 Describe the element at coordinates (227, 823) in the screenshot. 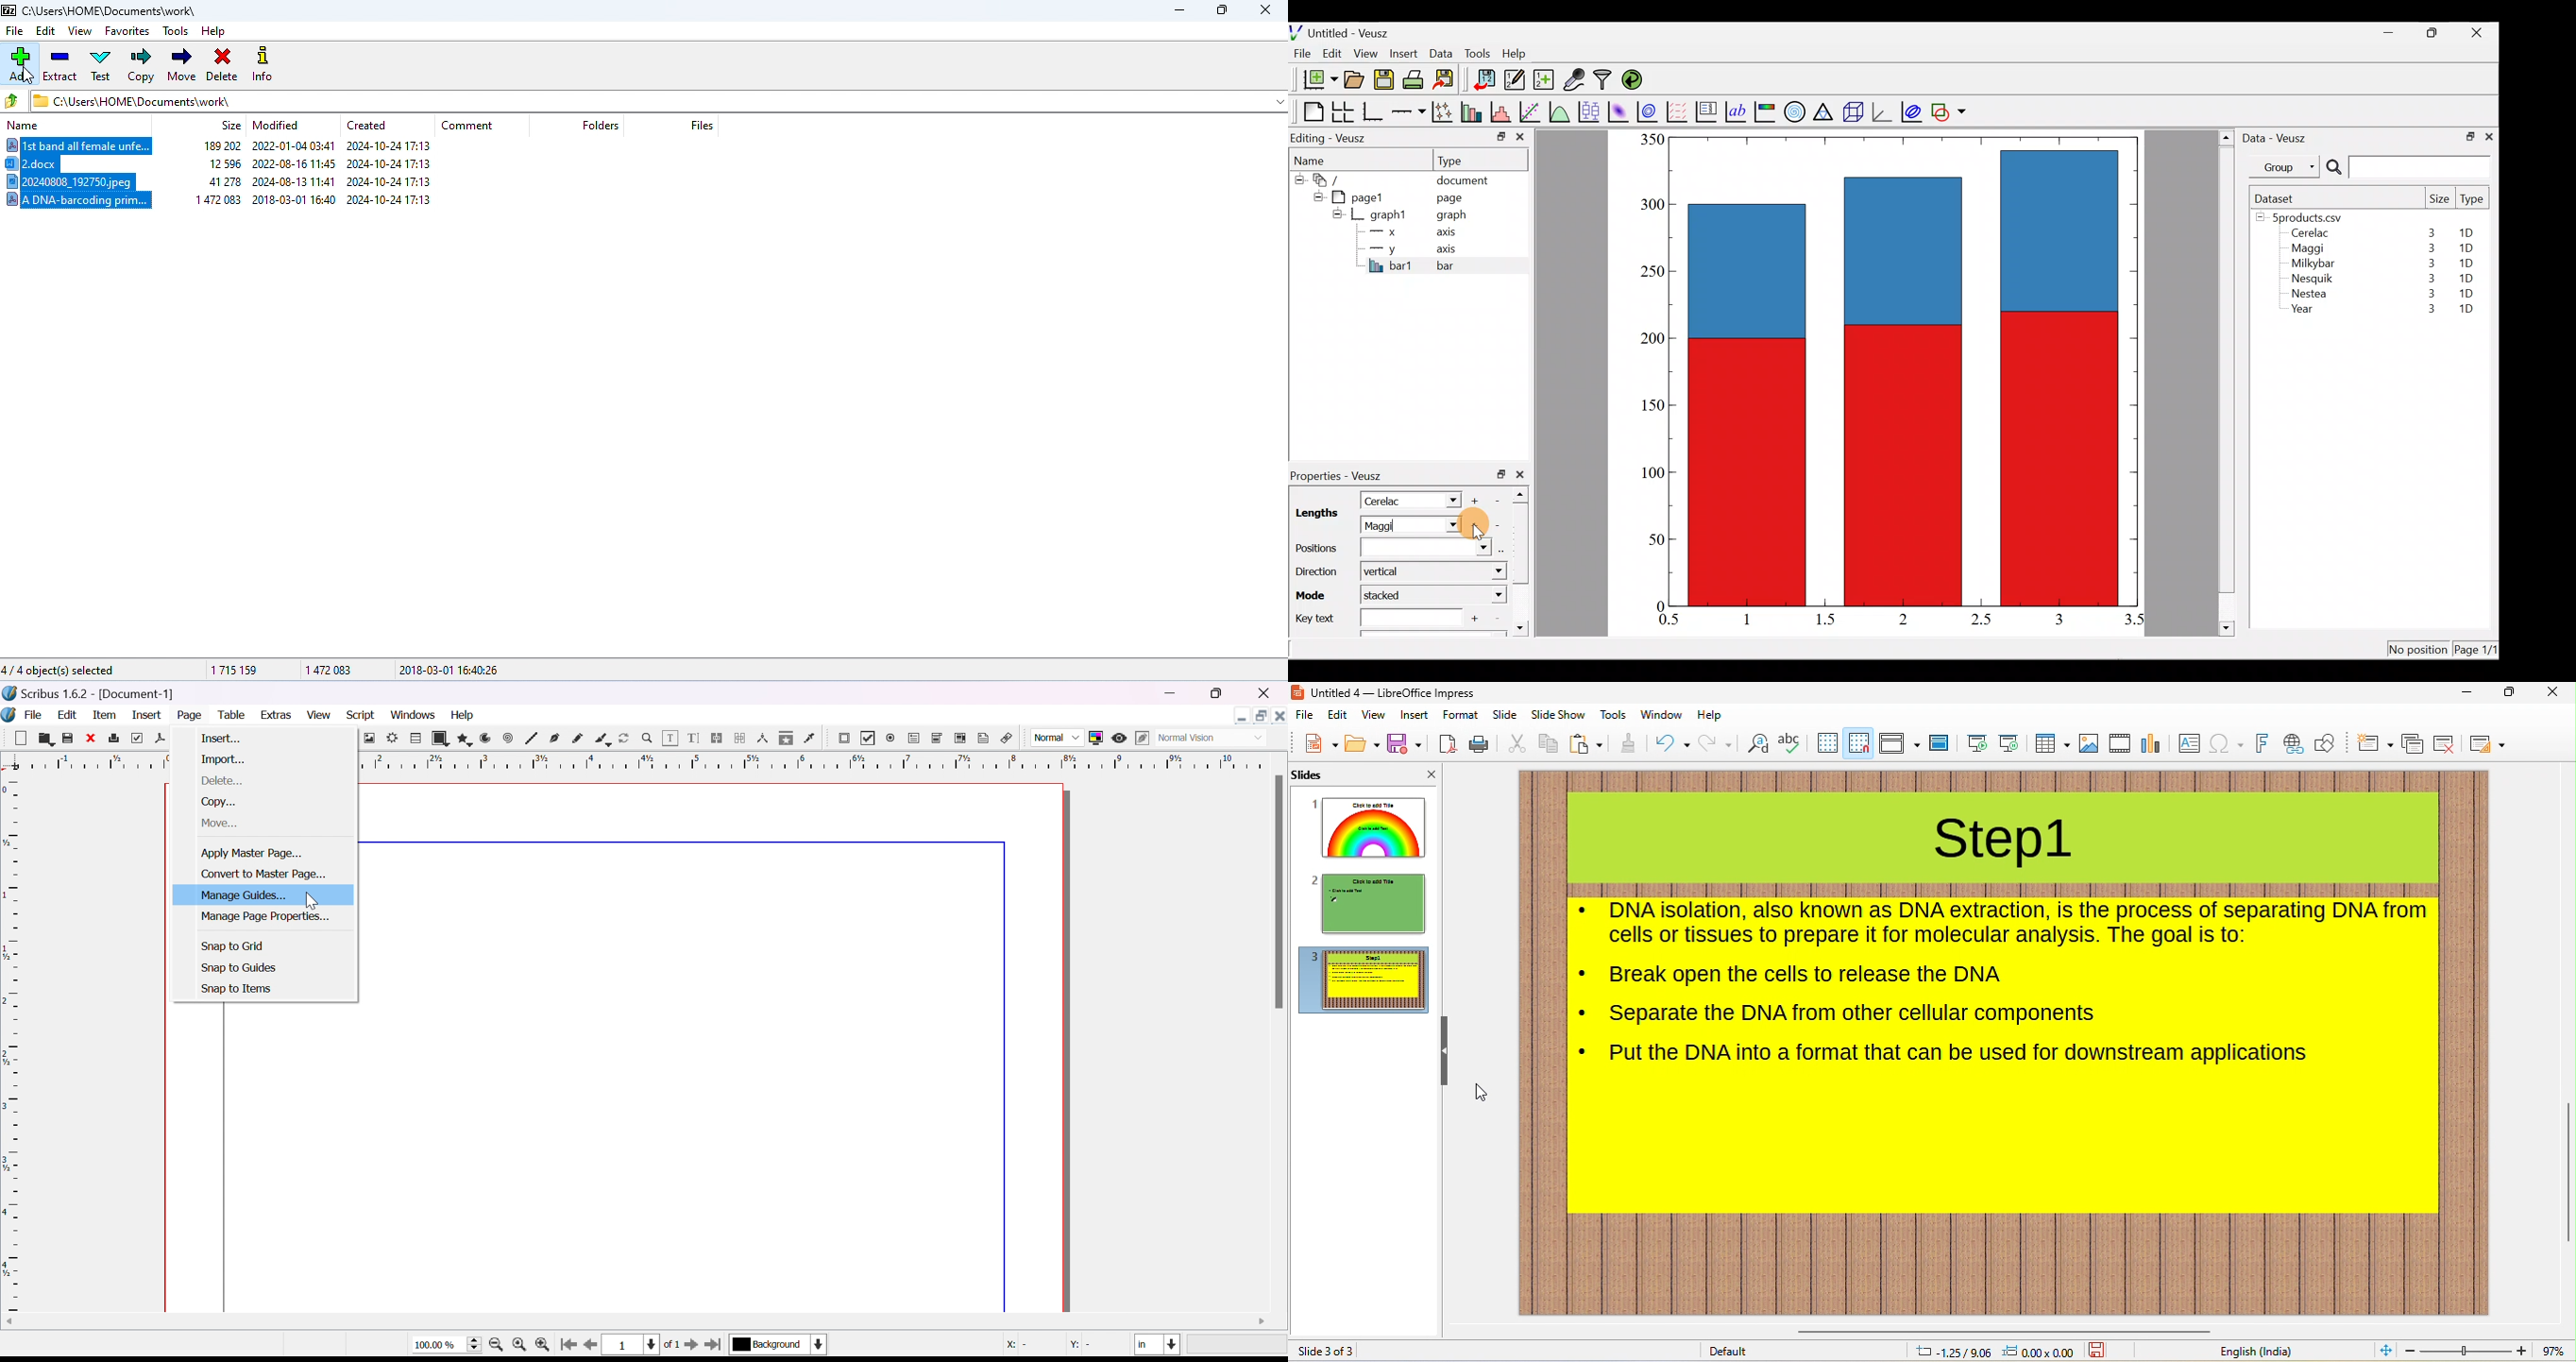

I see `move` at that location.